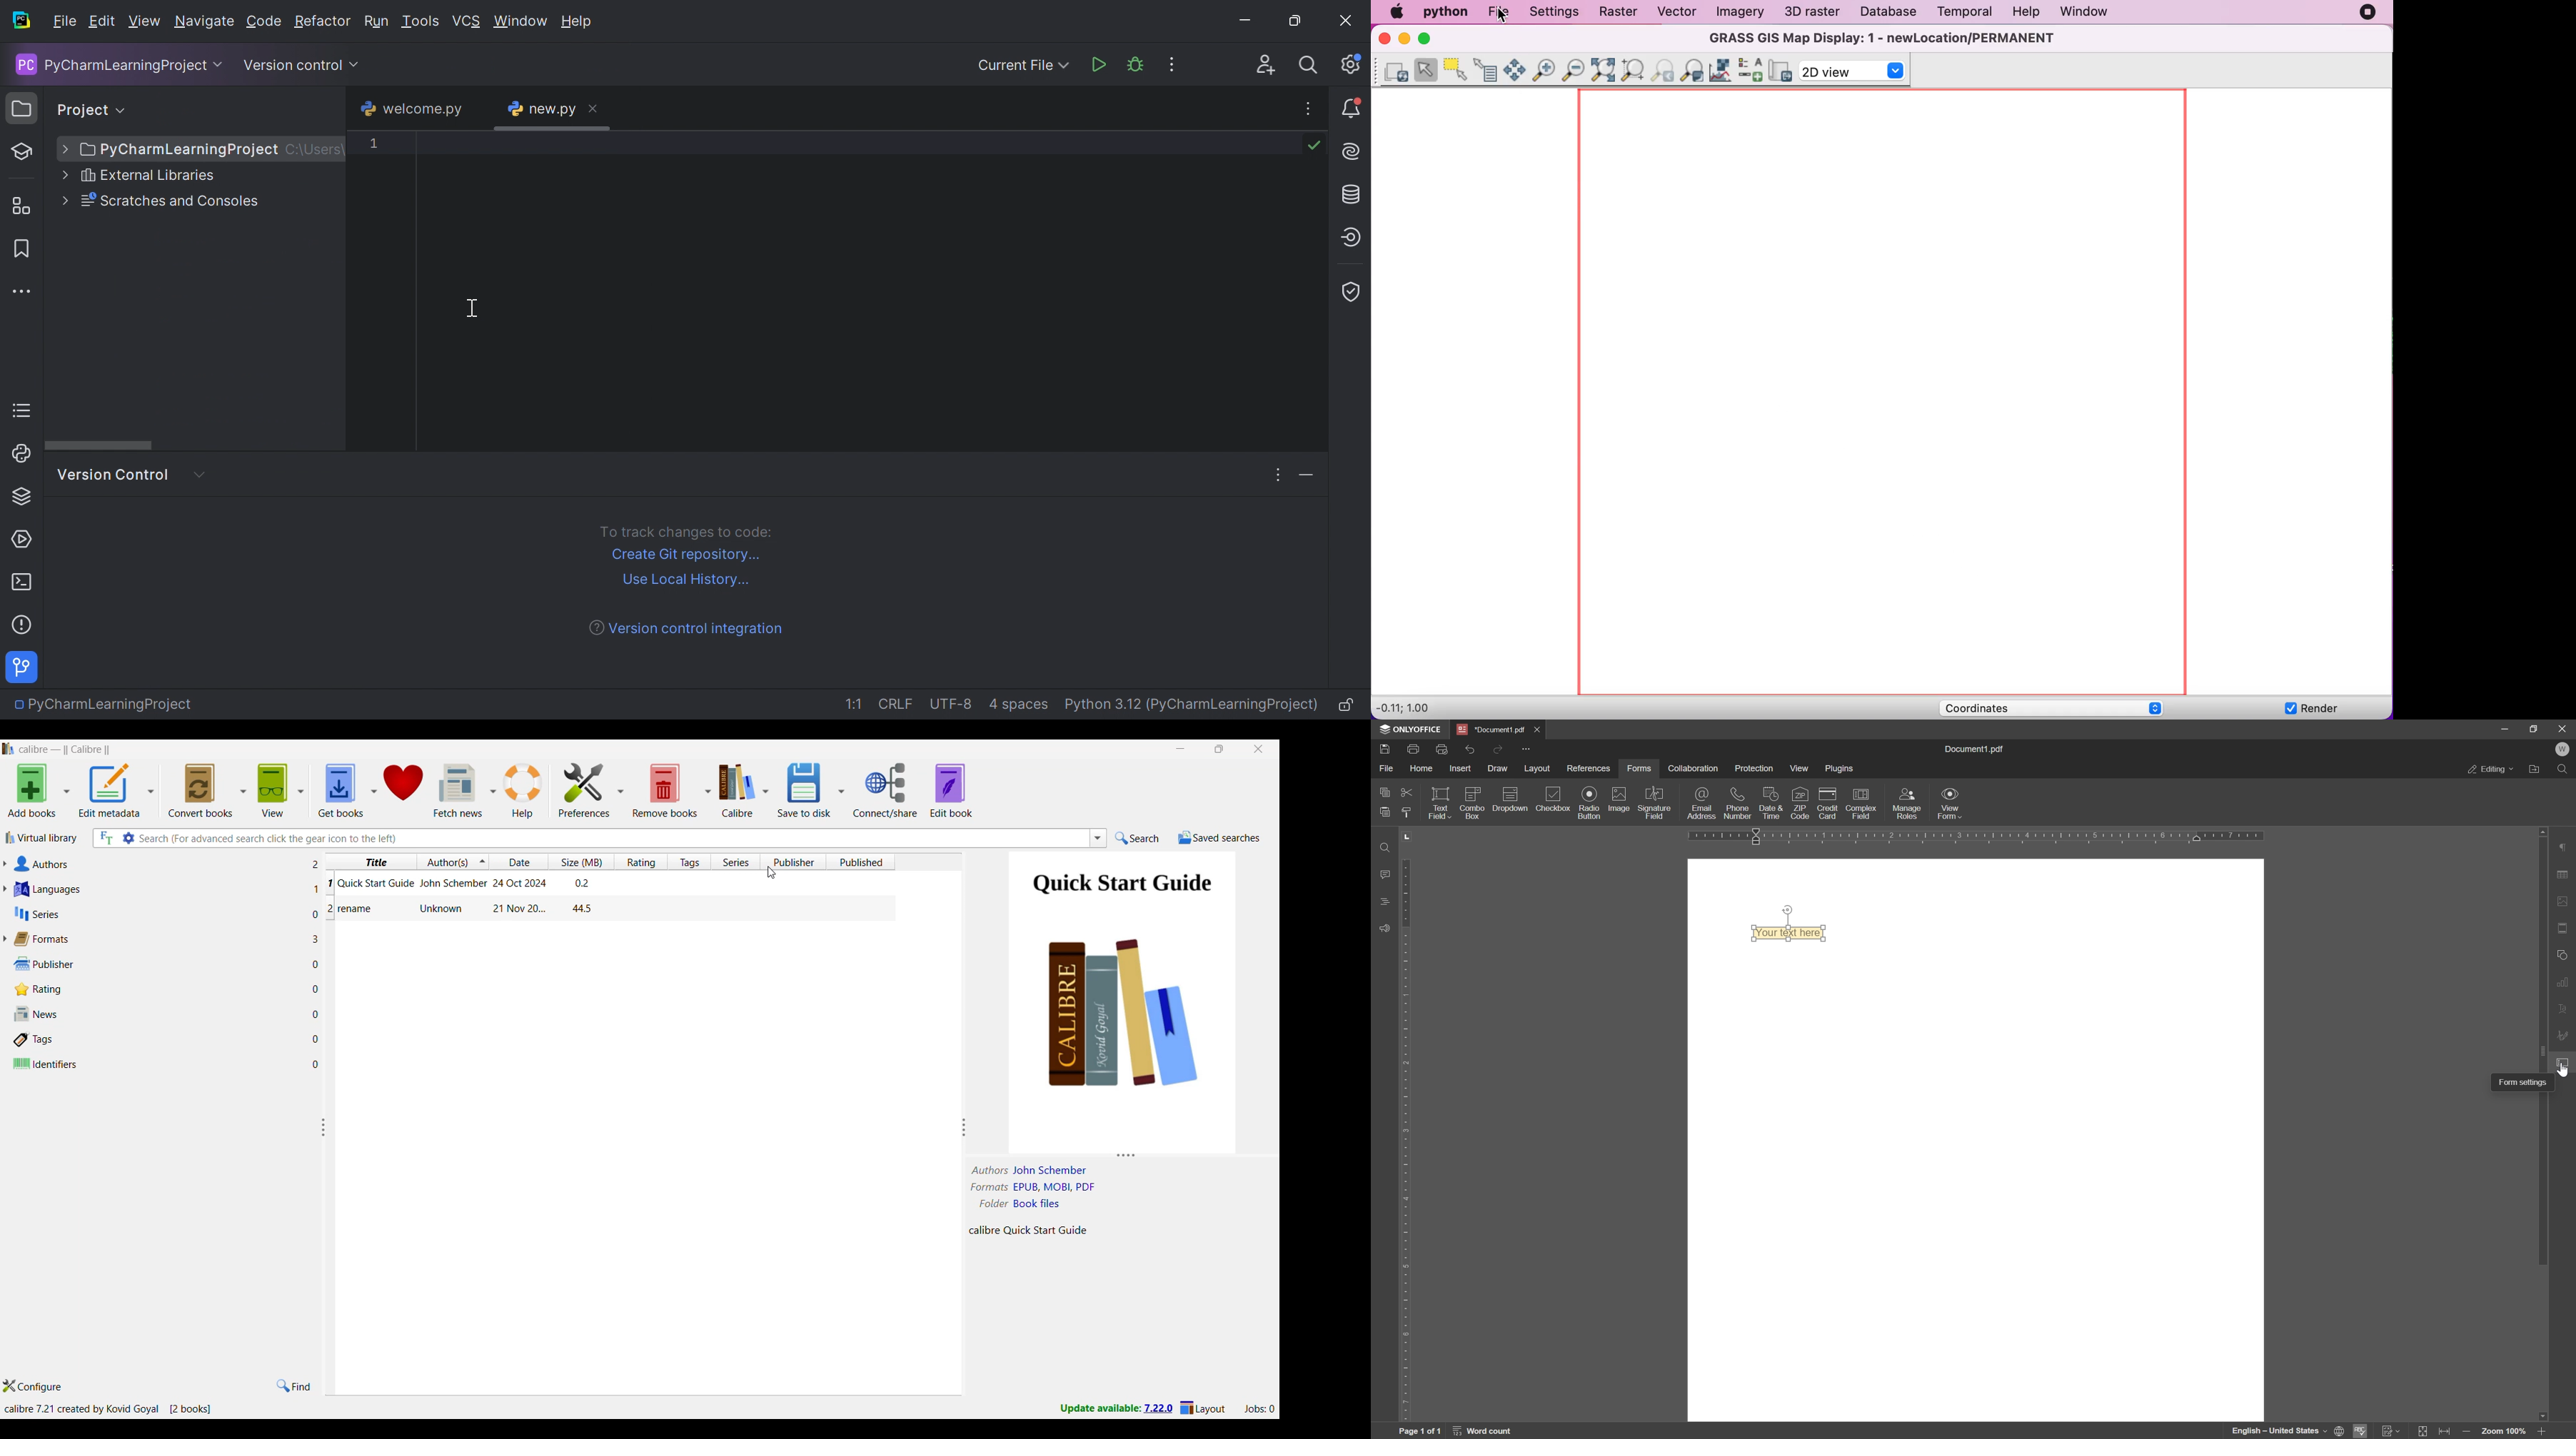 The height and width of the screenshot is (1456, 2576). What do you see at coordinates (402, 790) in the screenshot?
I see `Donate to software` at bounding box center [402, 790].